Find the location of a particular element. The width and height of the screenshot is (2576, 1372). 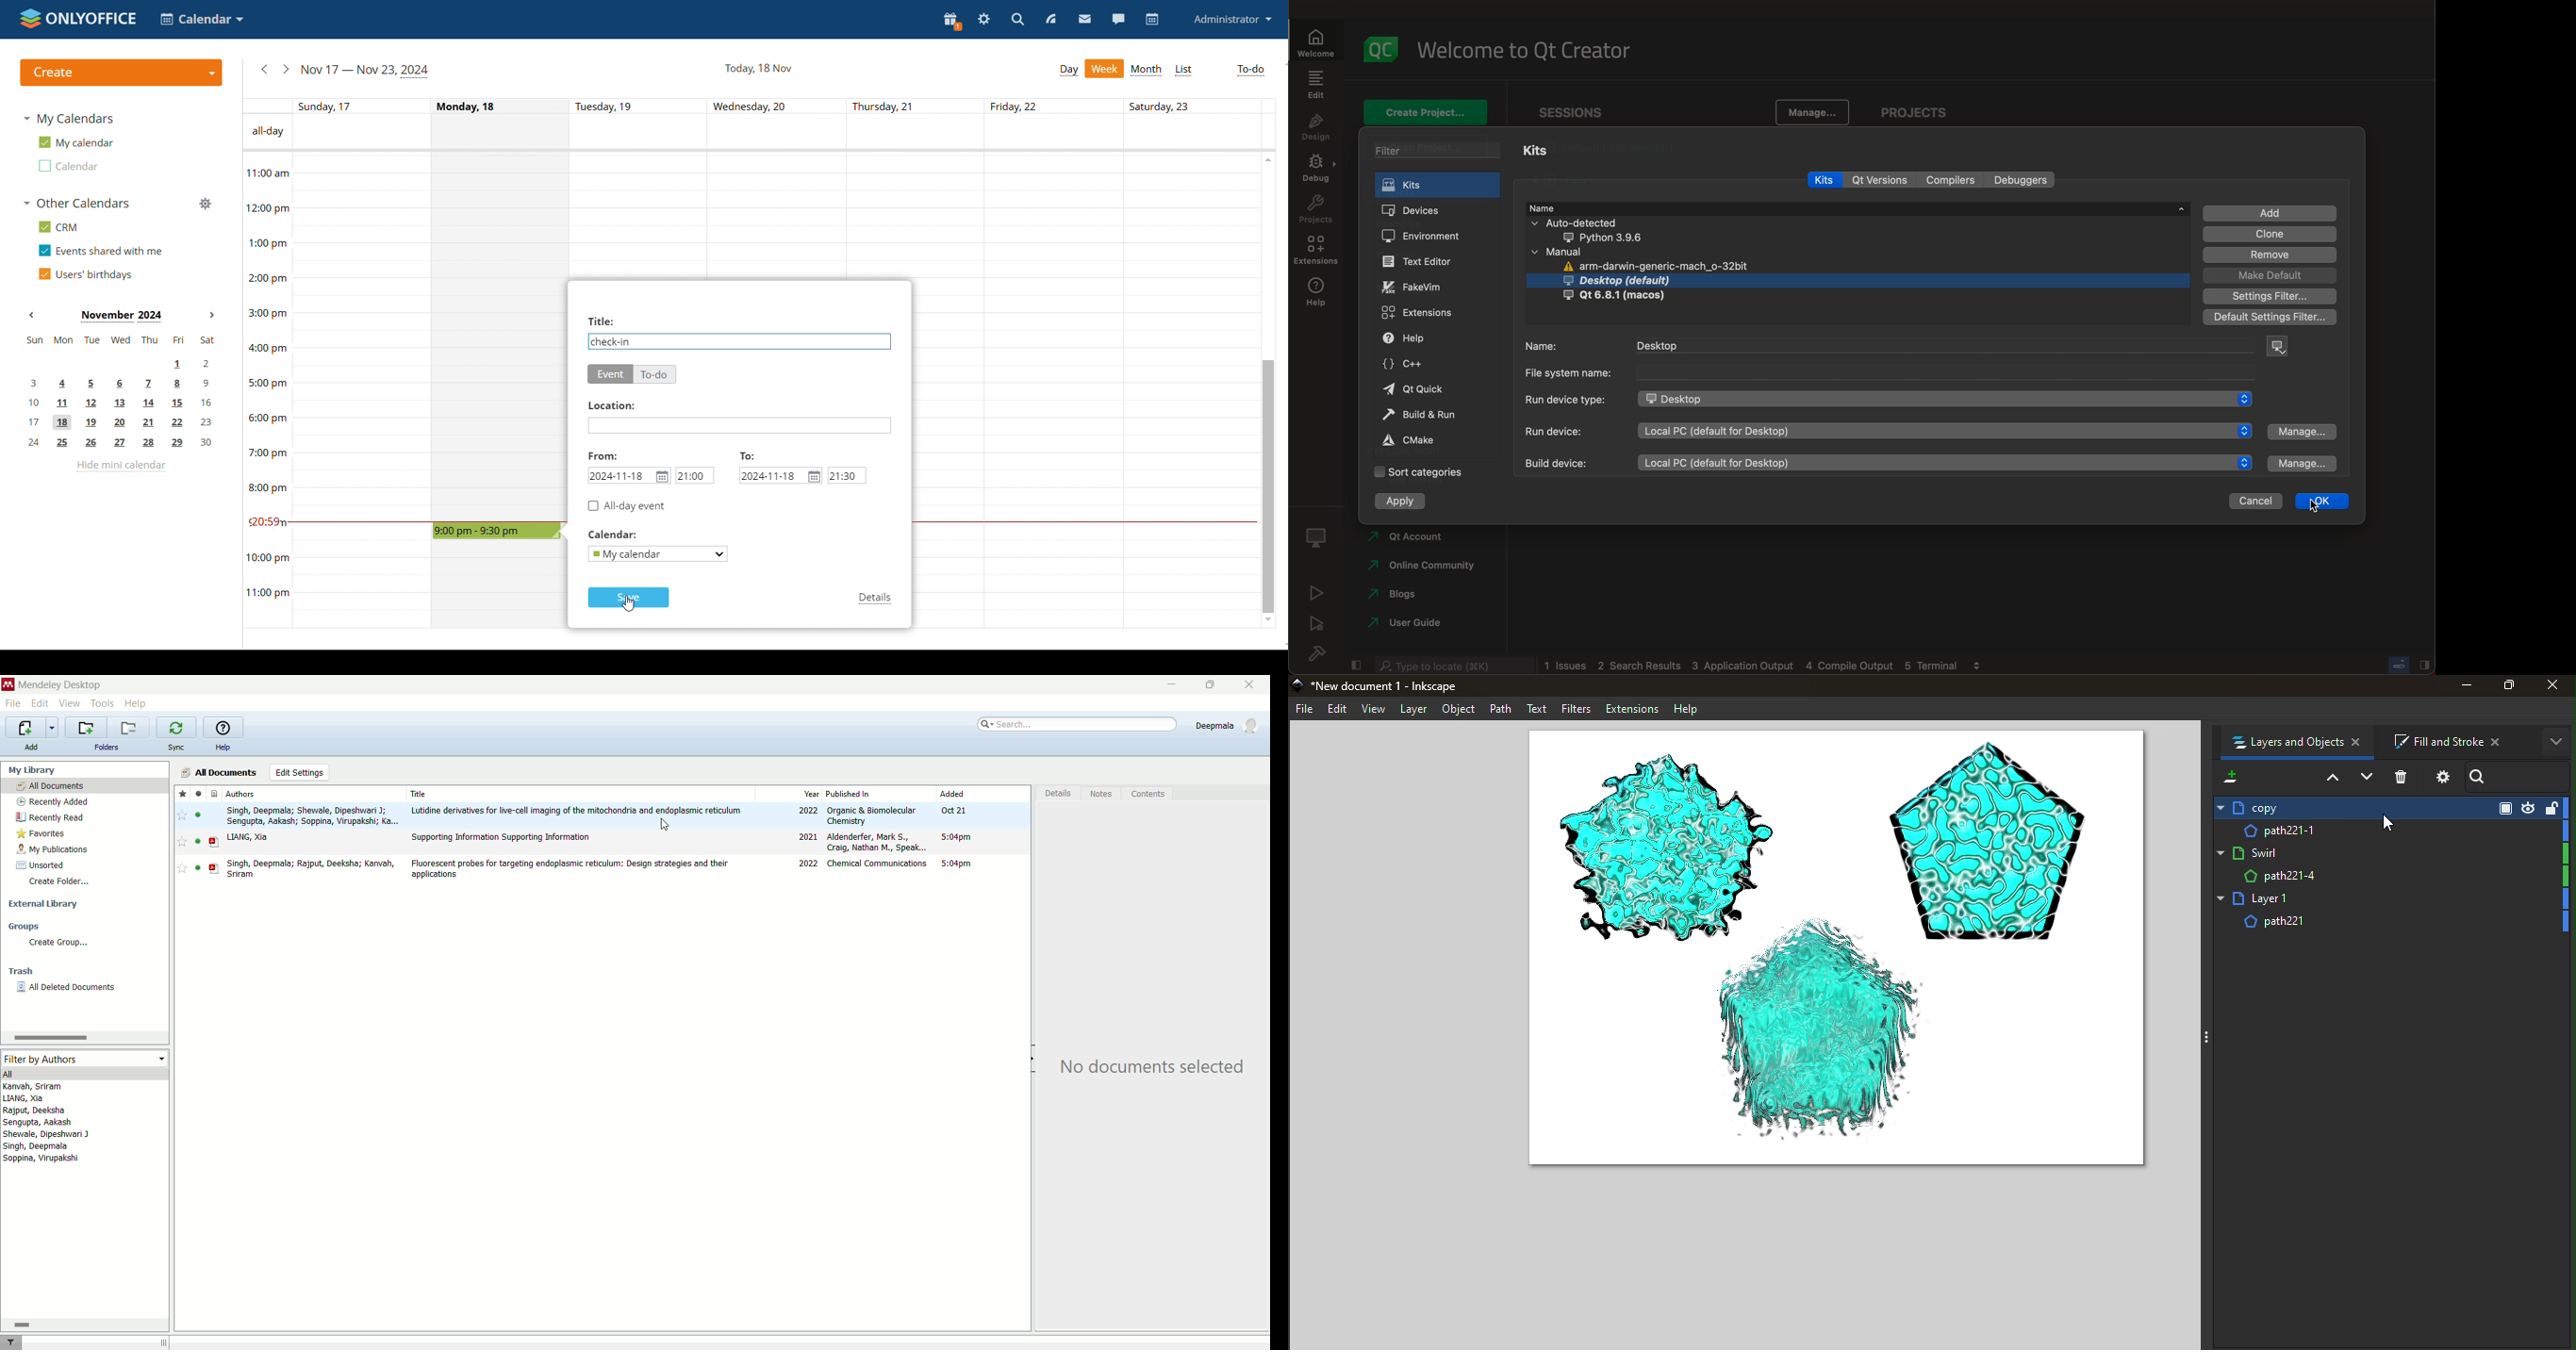

Toggle progress bar is located at coordinates (2398, 663).